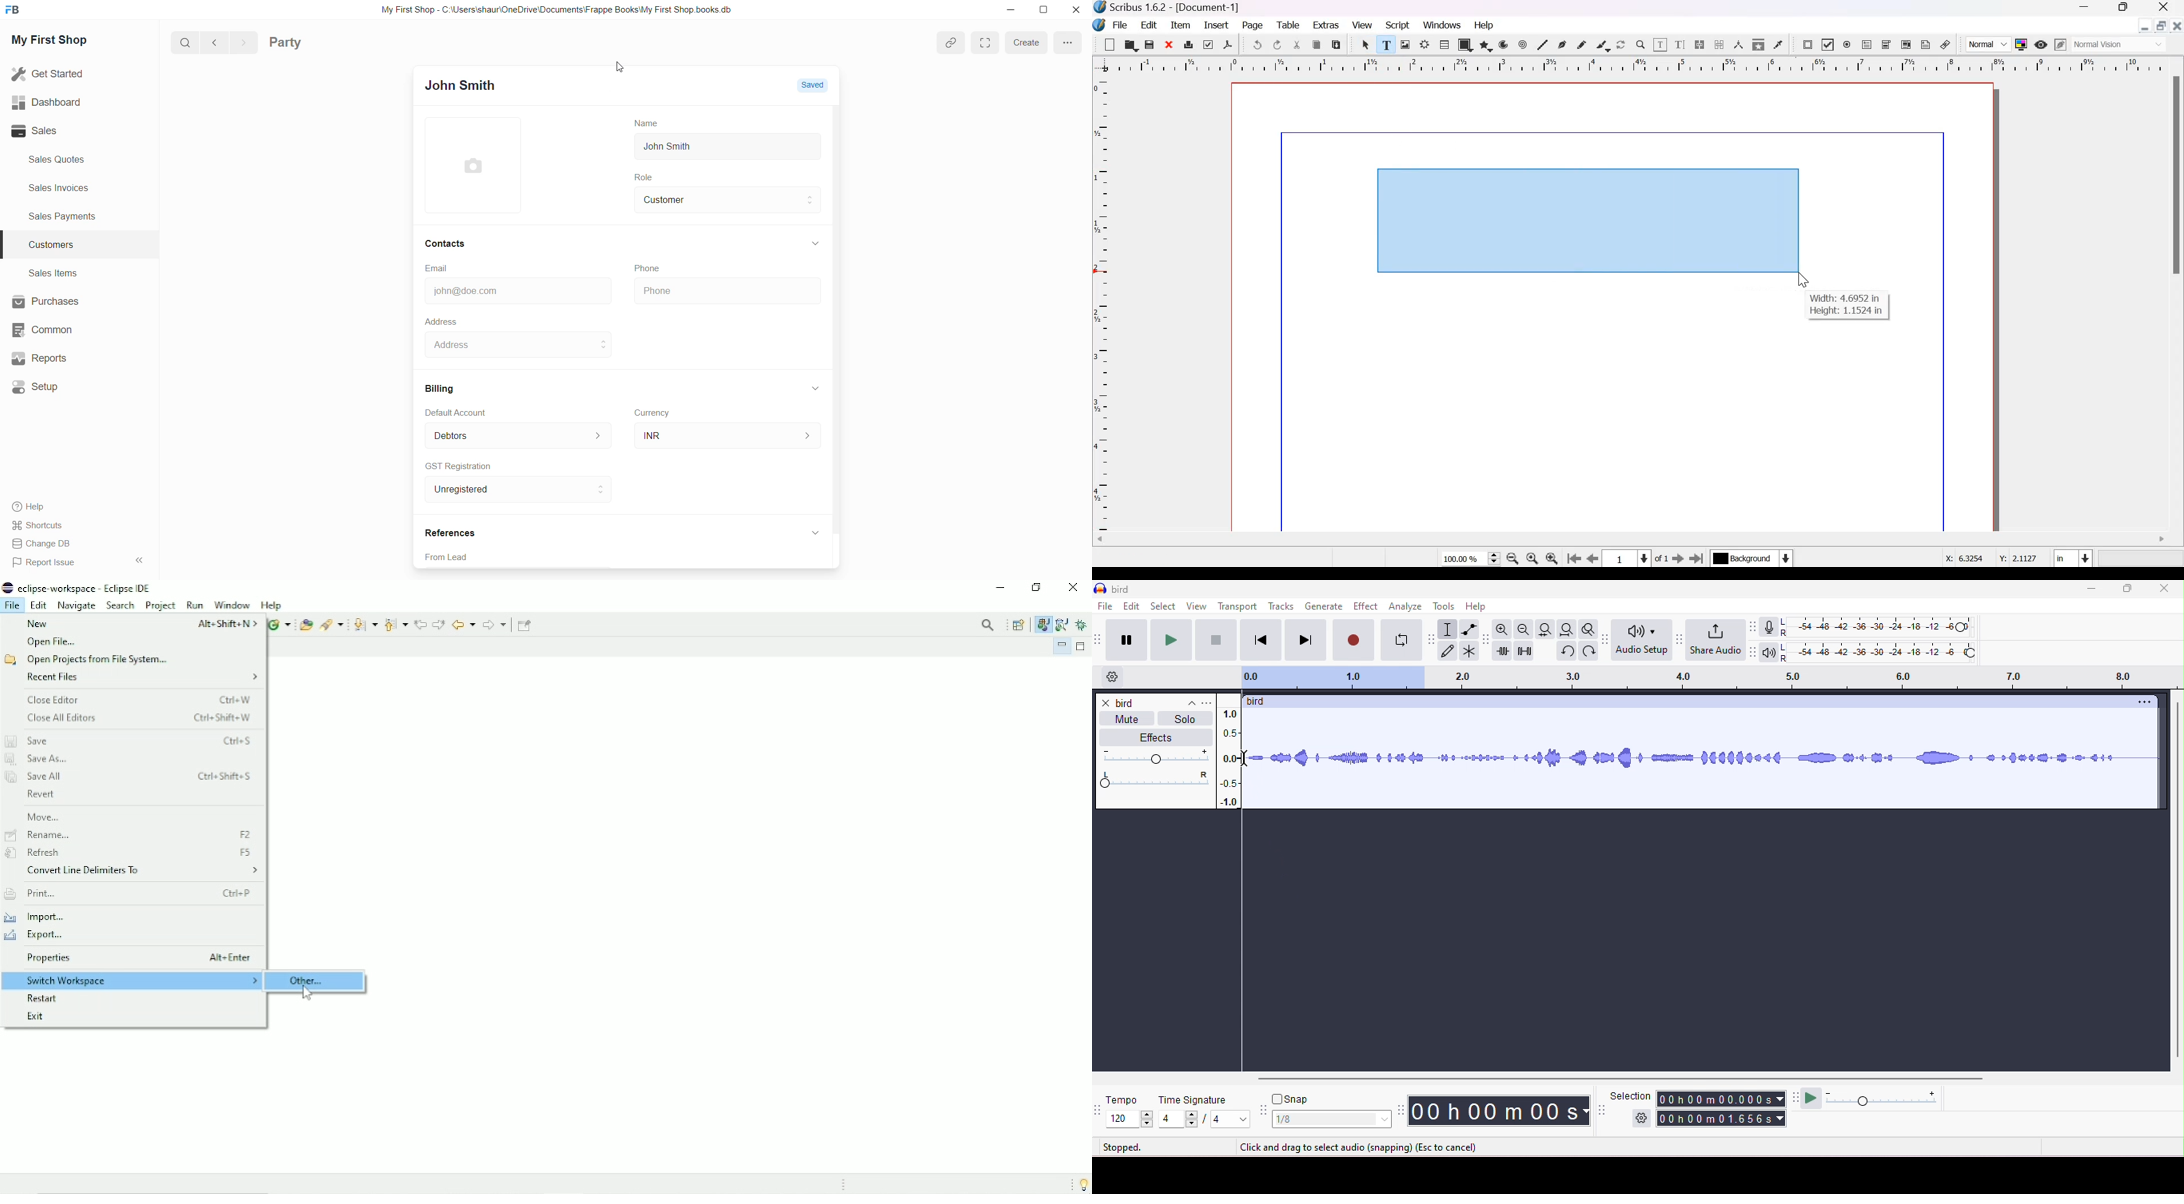 This screenshot has width=2184, height=1204. What do you see at coordinates (1367, 607) in the screenshot?
I see `effect` at bounding box center [1367, 607].